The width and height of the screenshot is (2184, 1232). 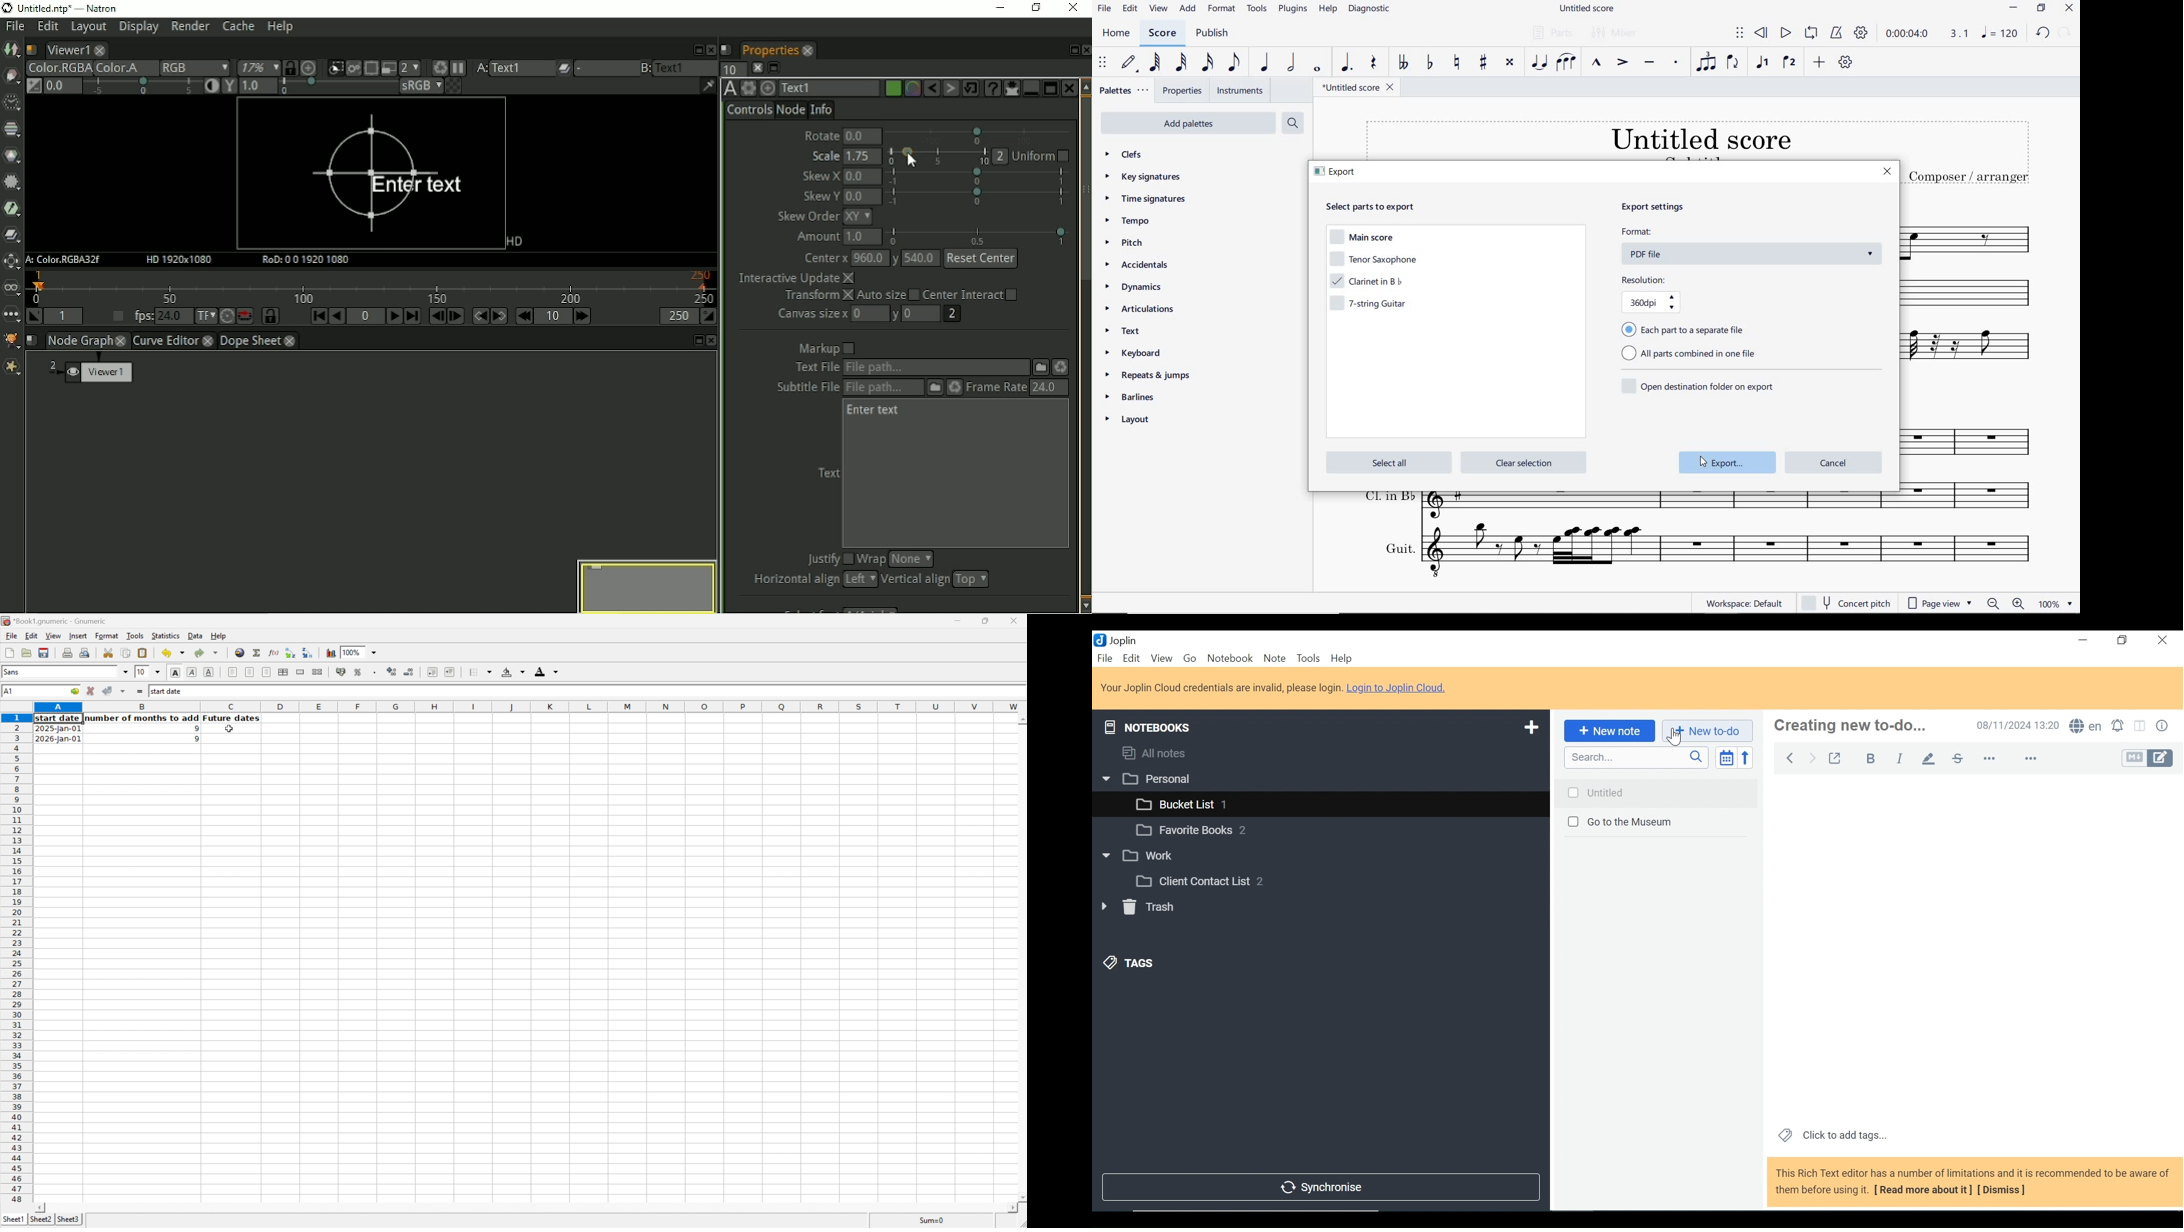 What do you see at coordinates (1974, 947) in the screenshot?
I see `Note View` at bounding box center [1974, 947].